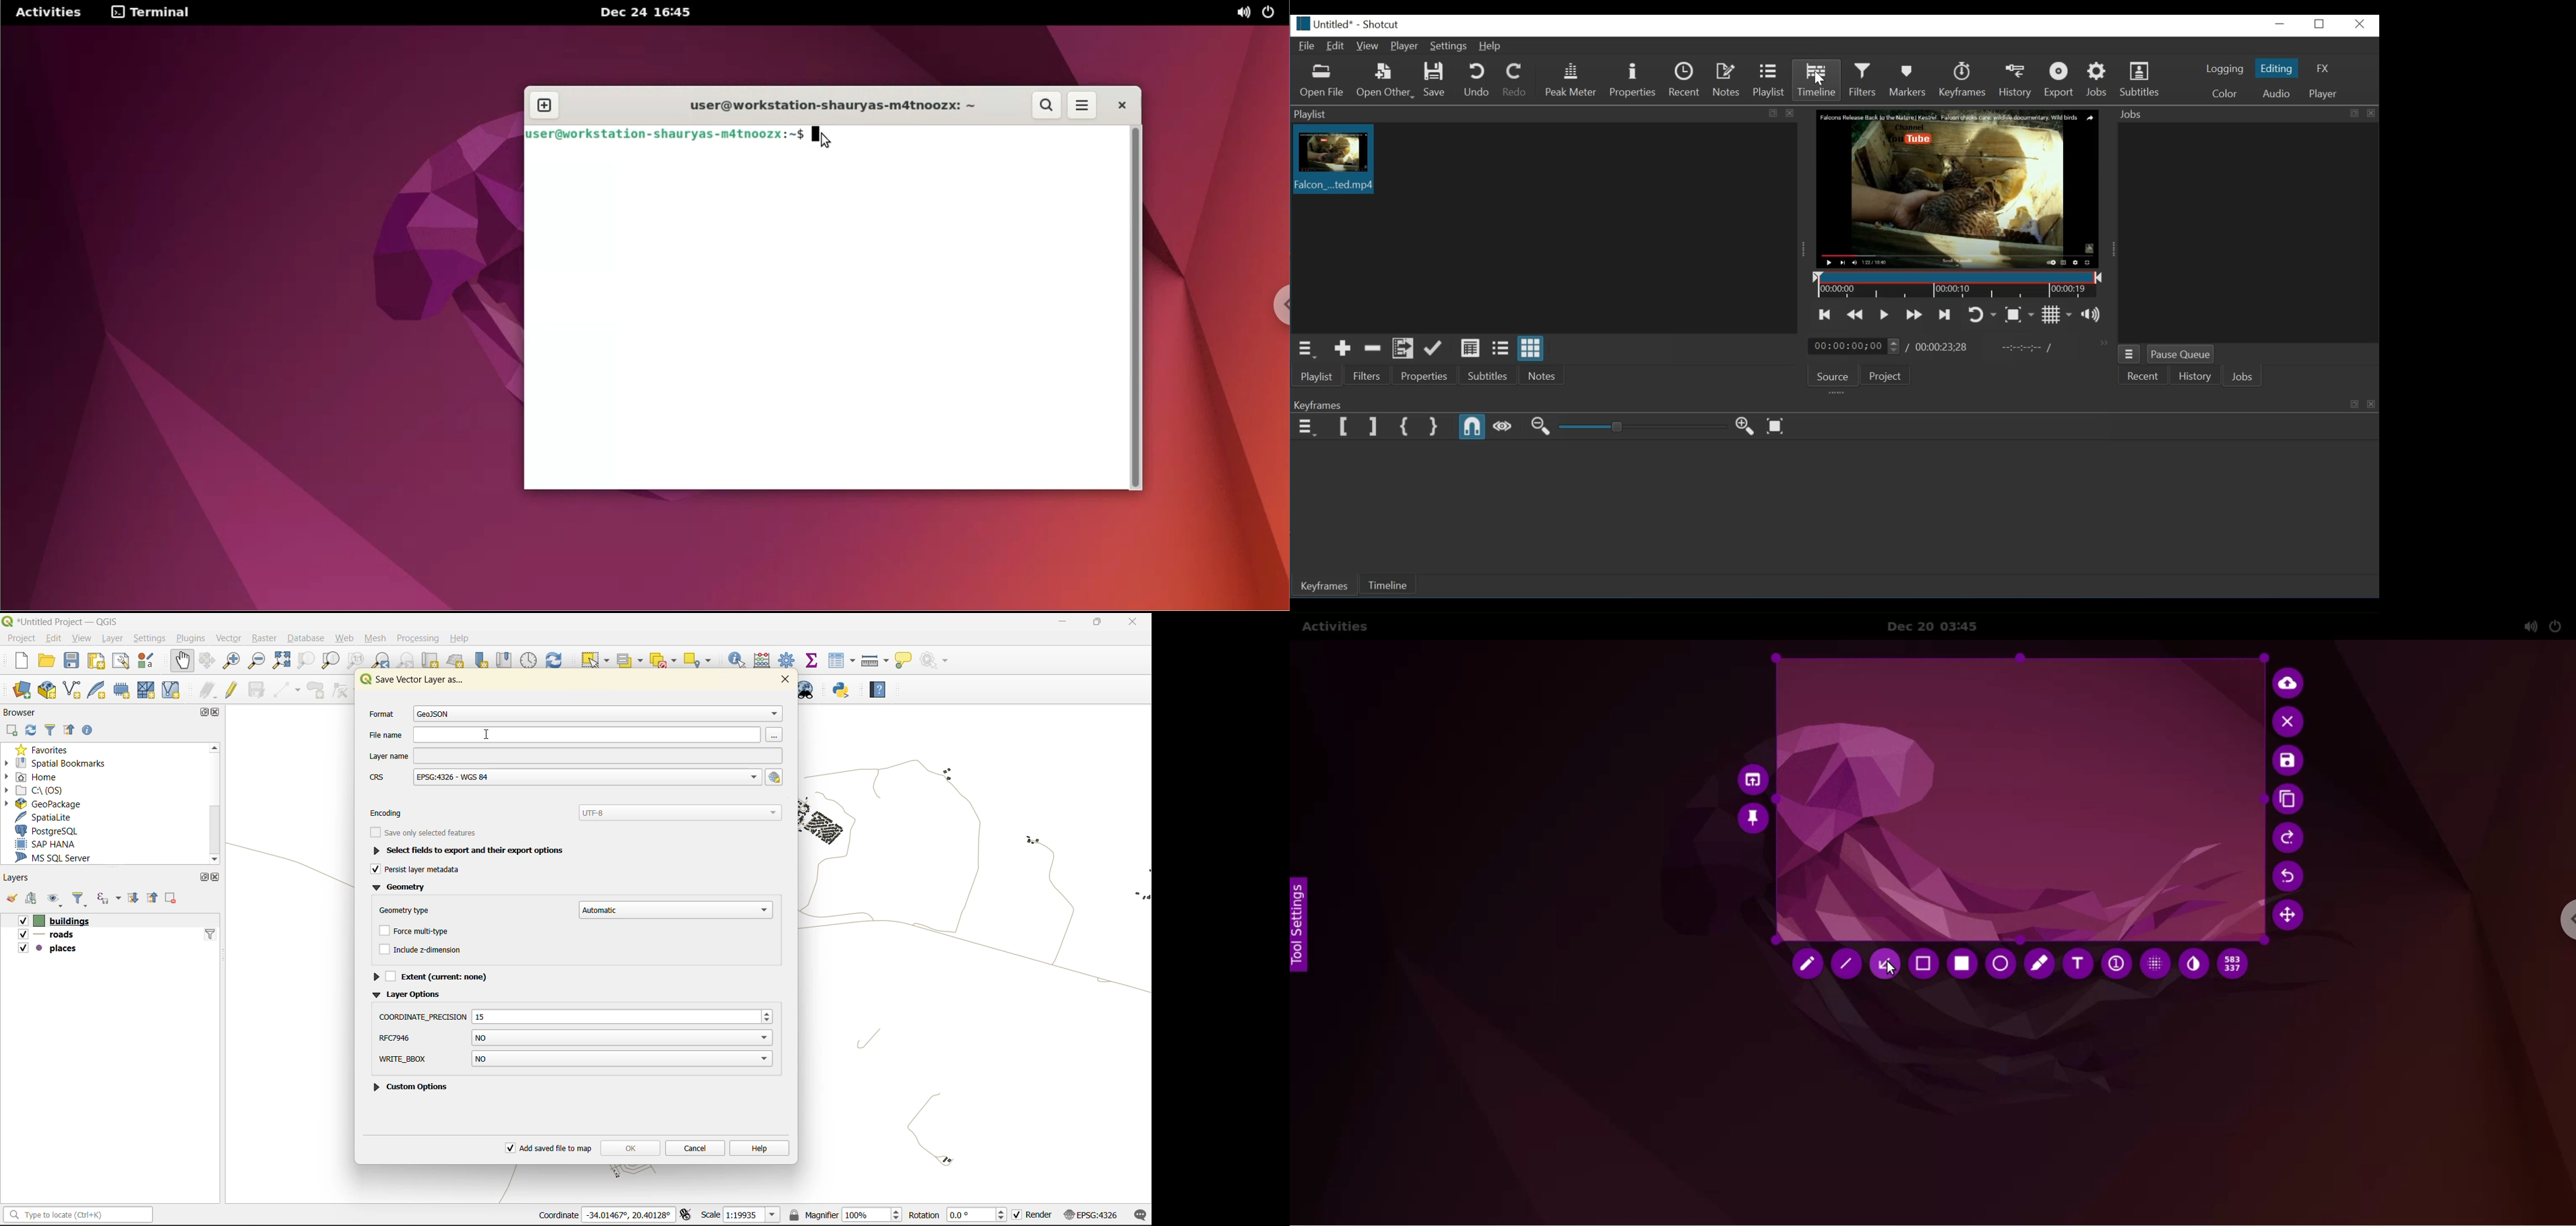 This screenshot has height=1232, width=2576. I want to click on rotation, so click(958, 1215).